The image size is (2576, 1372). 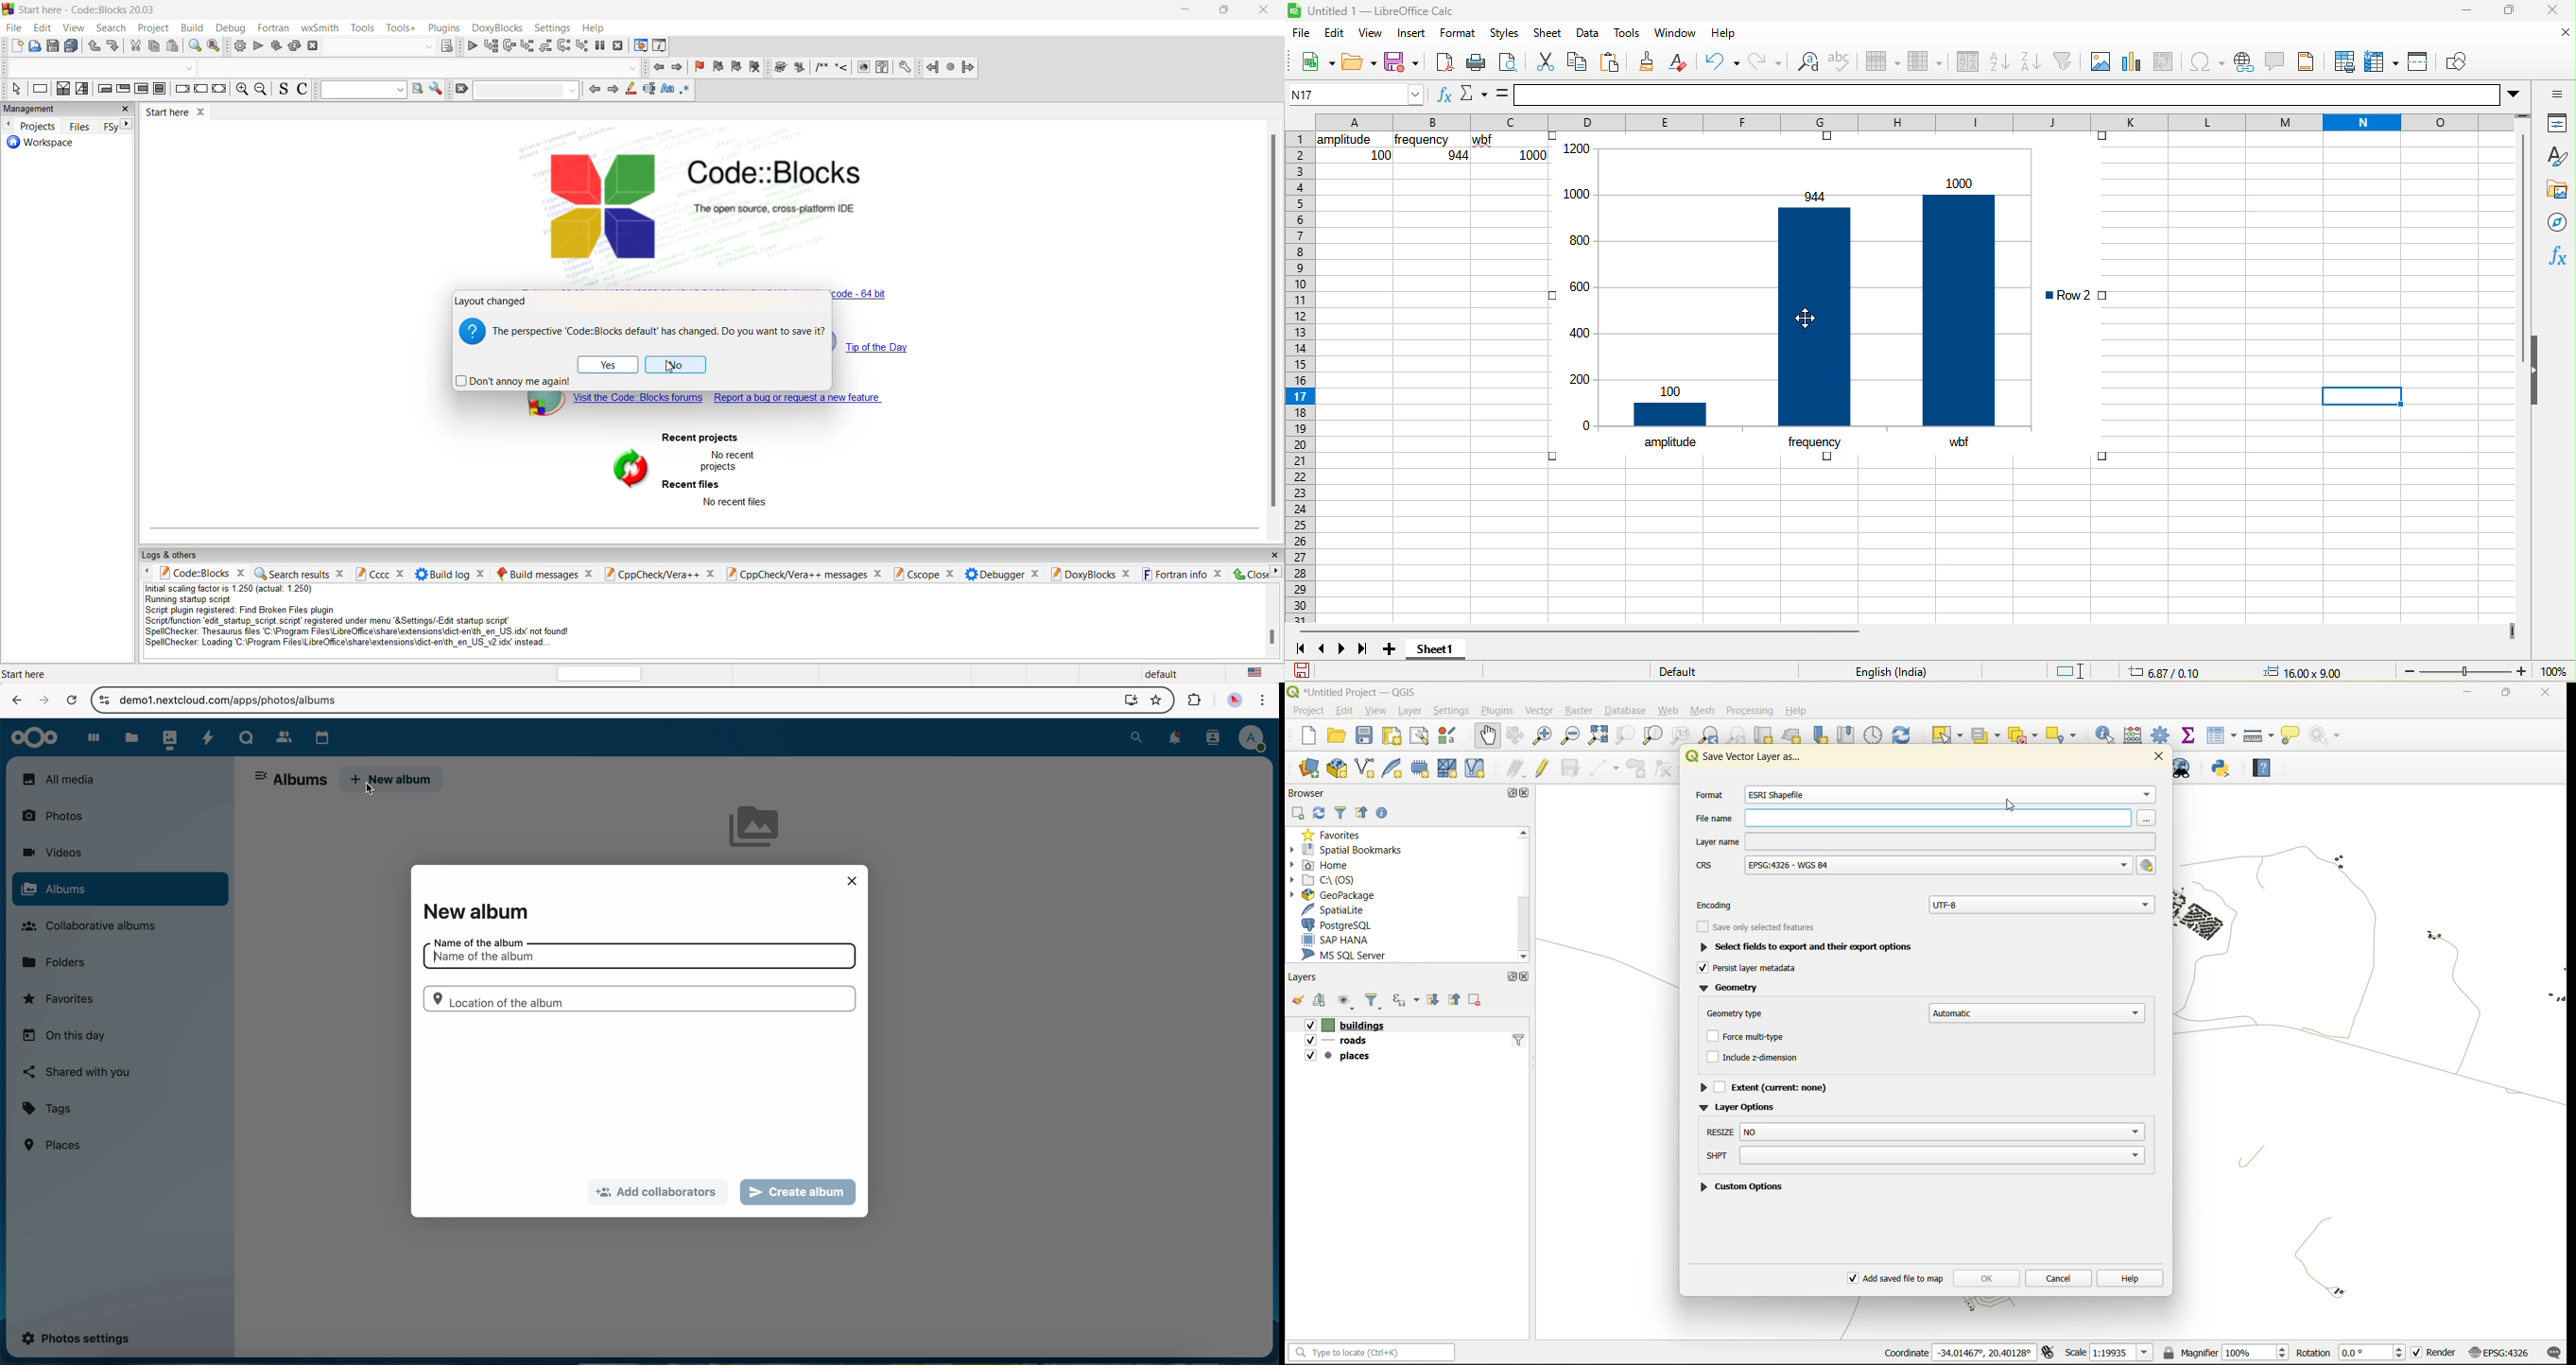 What do you see at coordinates (2460, 62) in the screenshot?
I see `show draw function` at bounding box center [2460, 62].